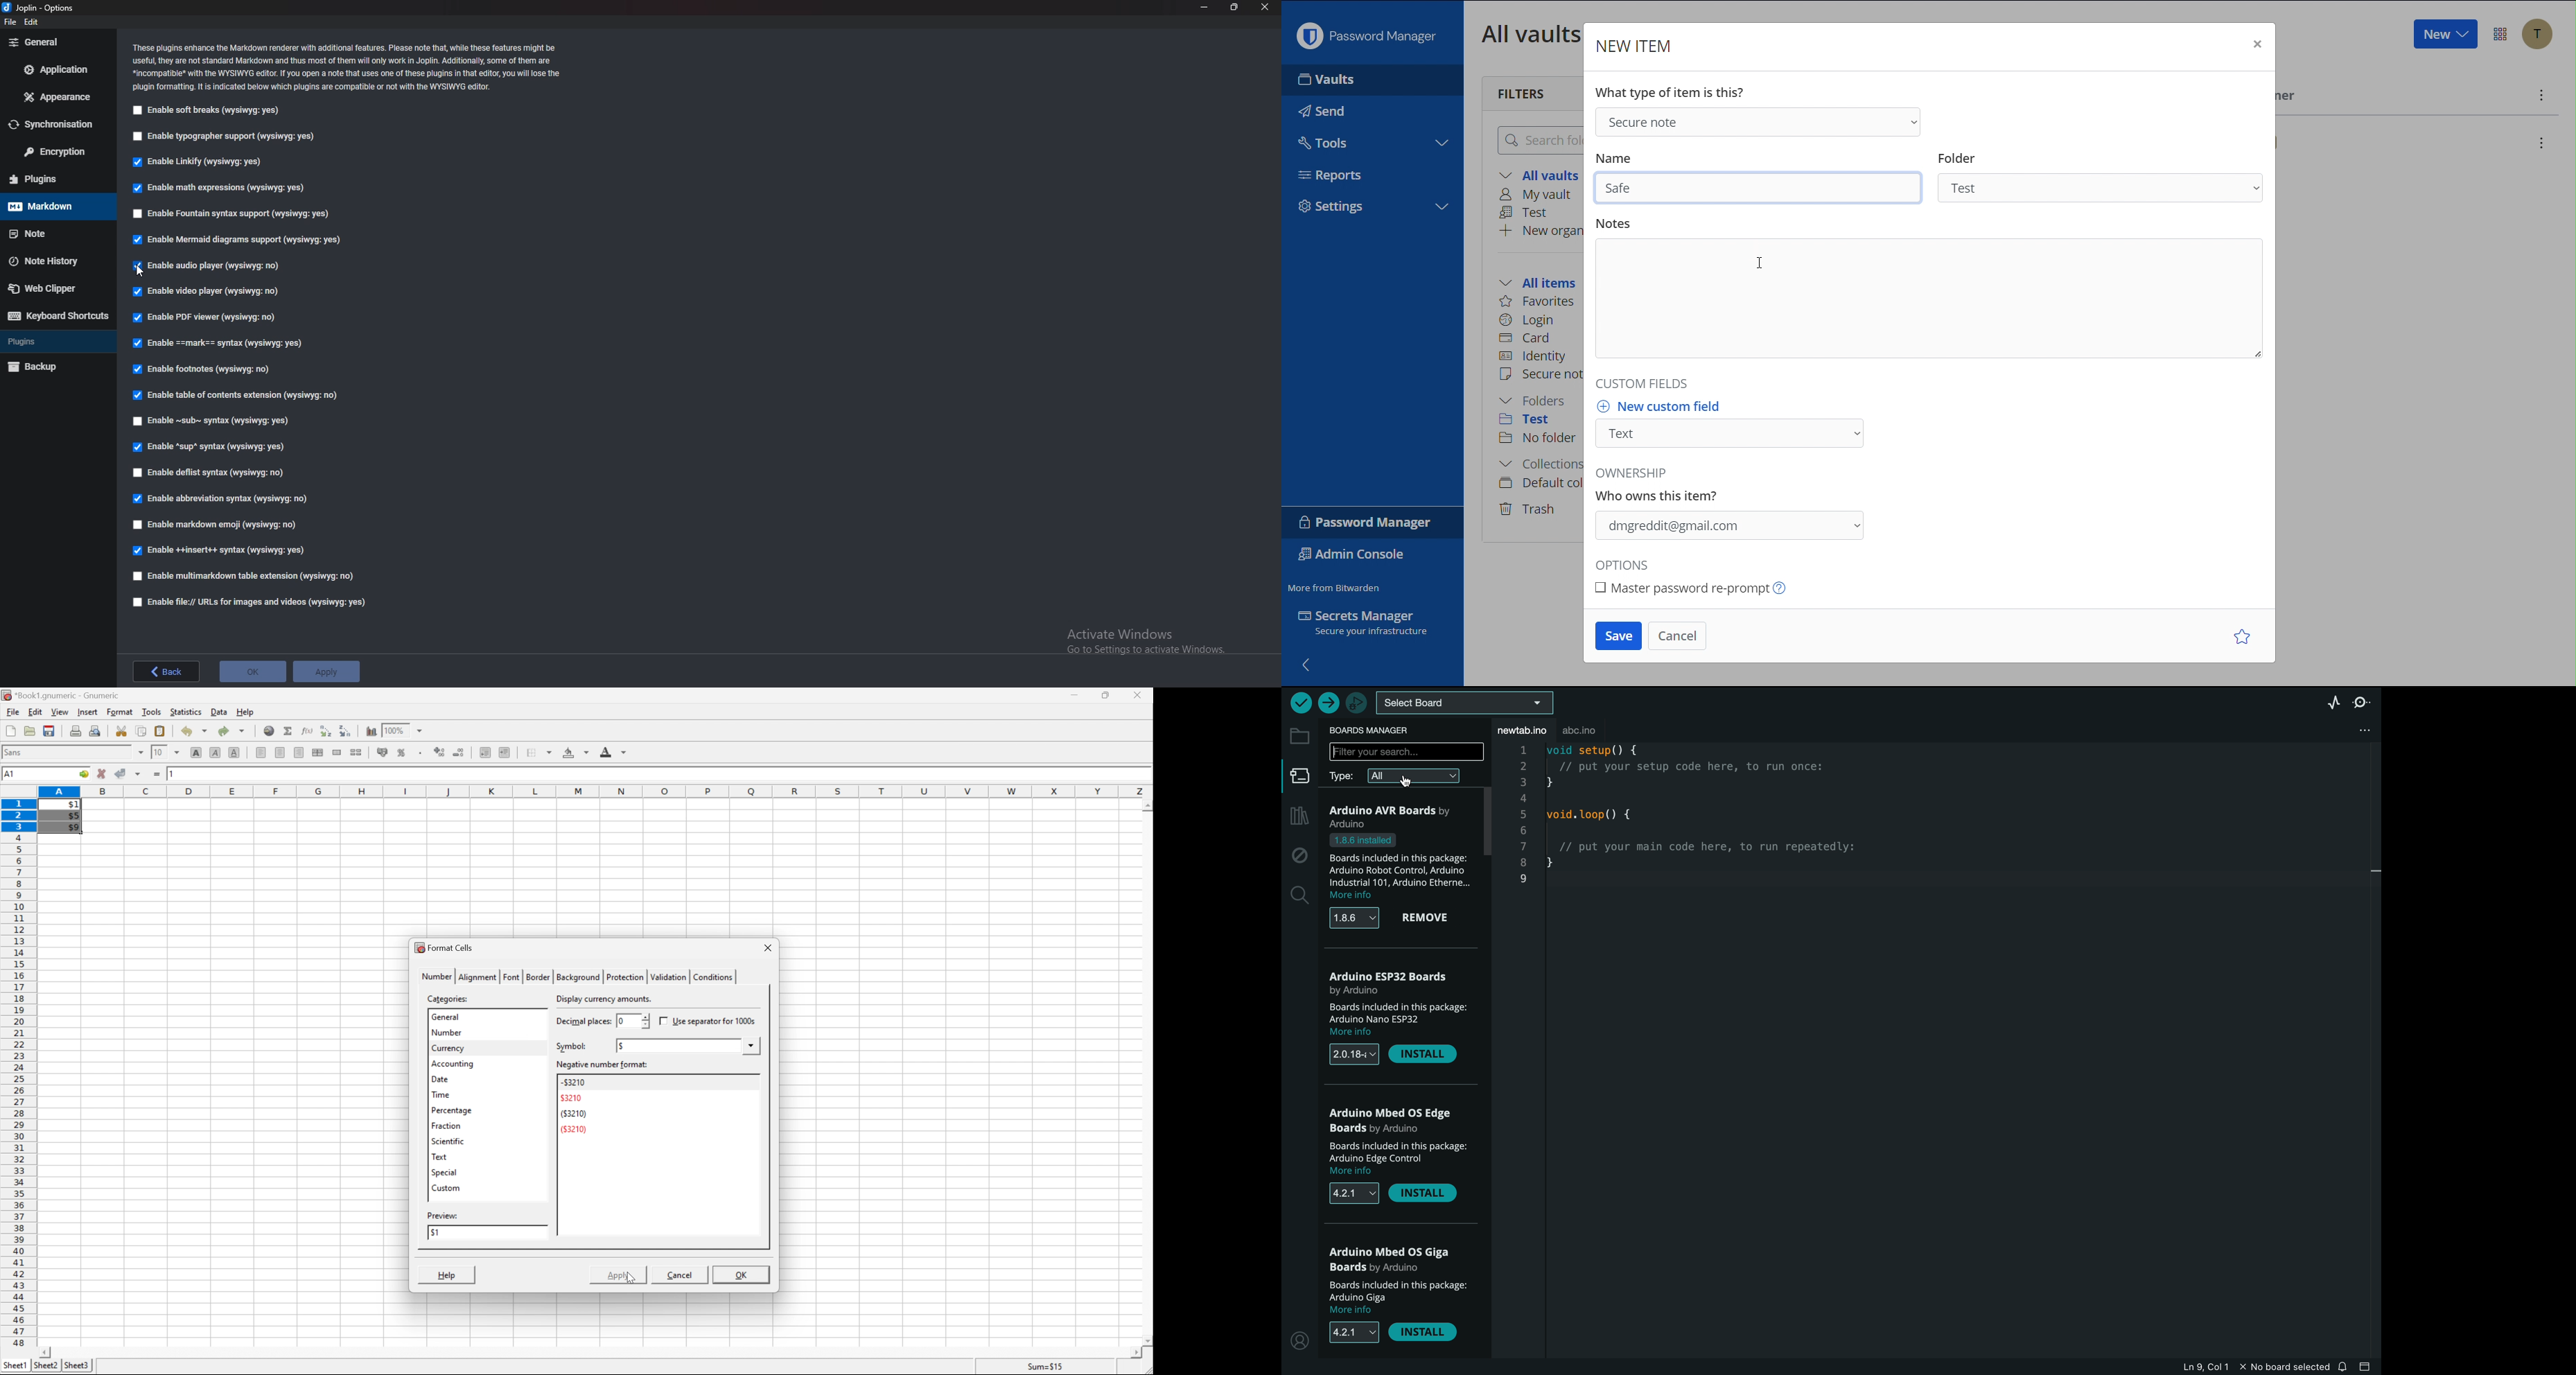  I want to click on Appearance, so click(58, 98).